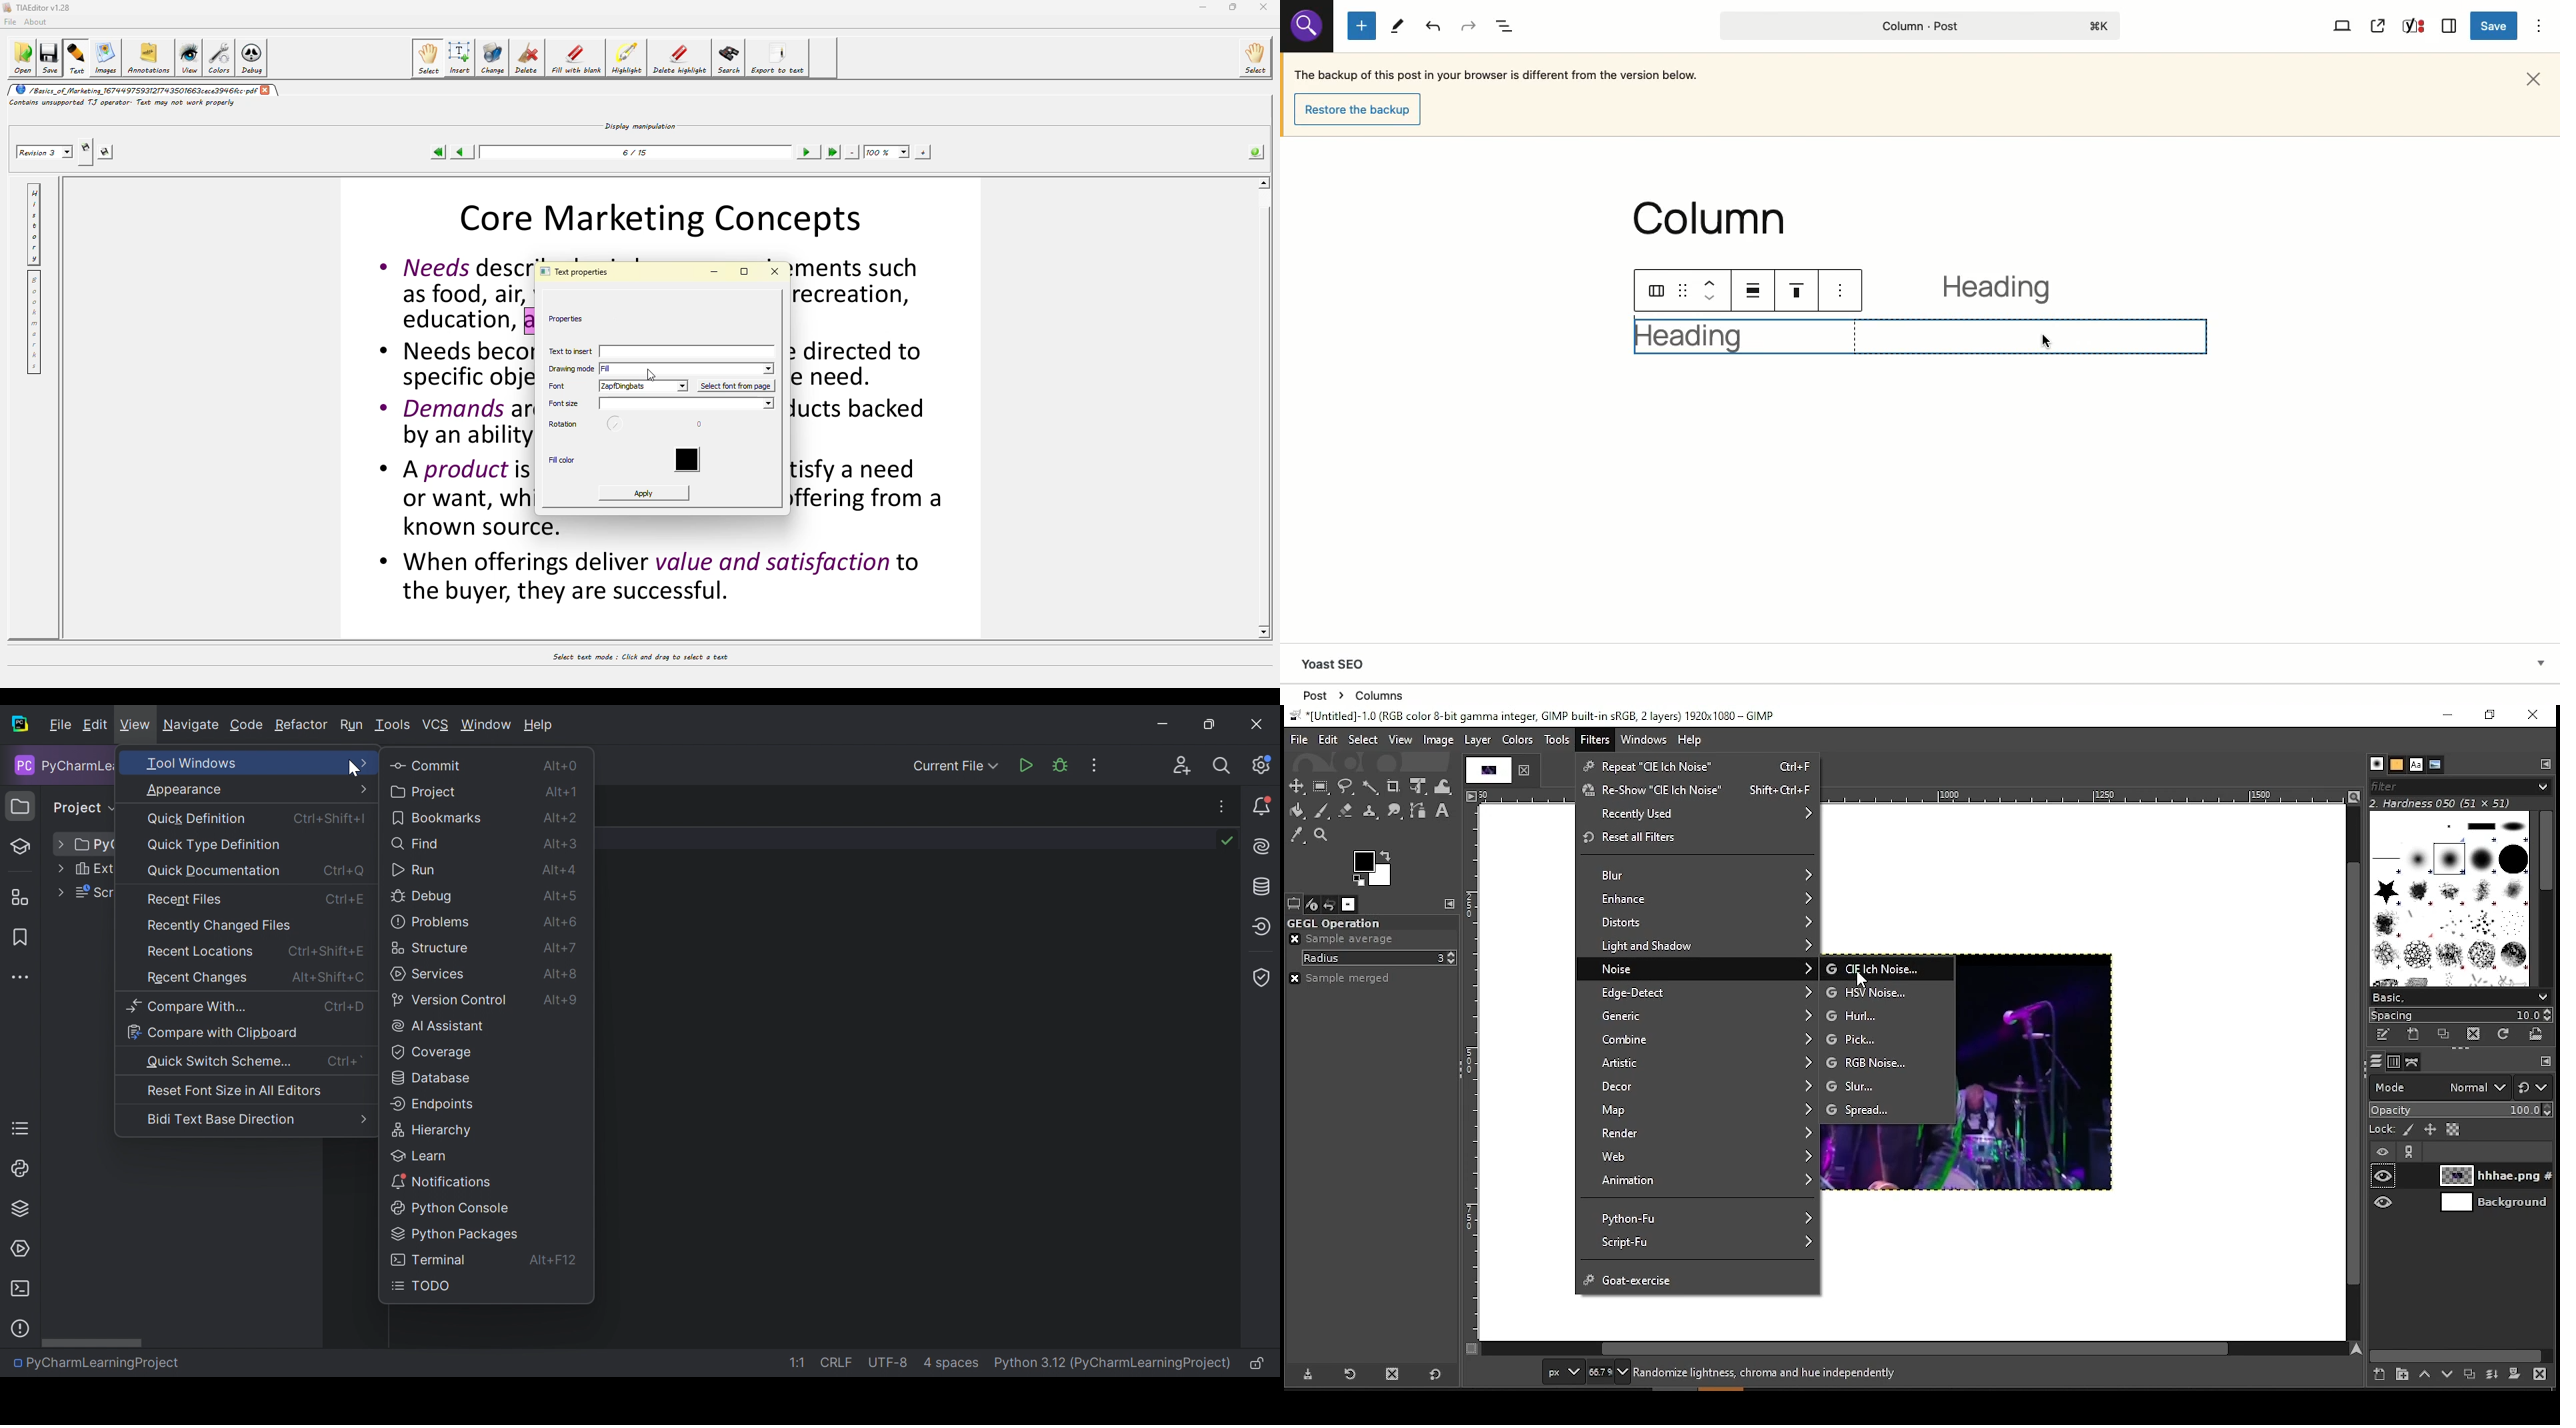 This screenshot has height=1428, width=2576. I want to click on View, so click(2343, 25).